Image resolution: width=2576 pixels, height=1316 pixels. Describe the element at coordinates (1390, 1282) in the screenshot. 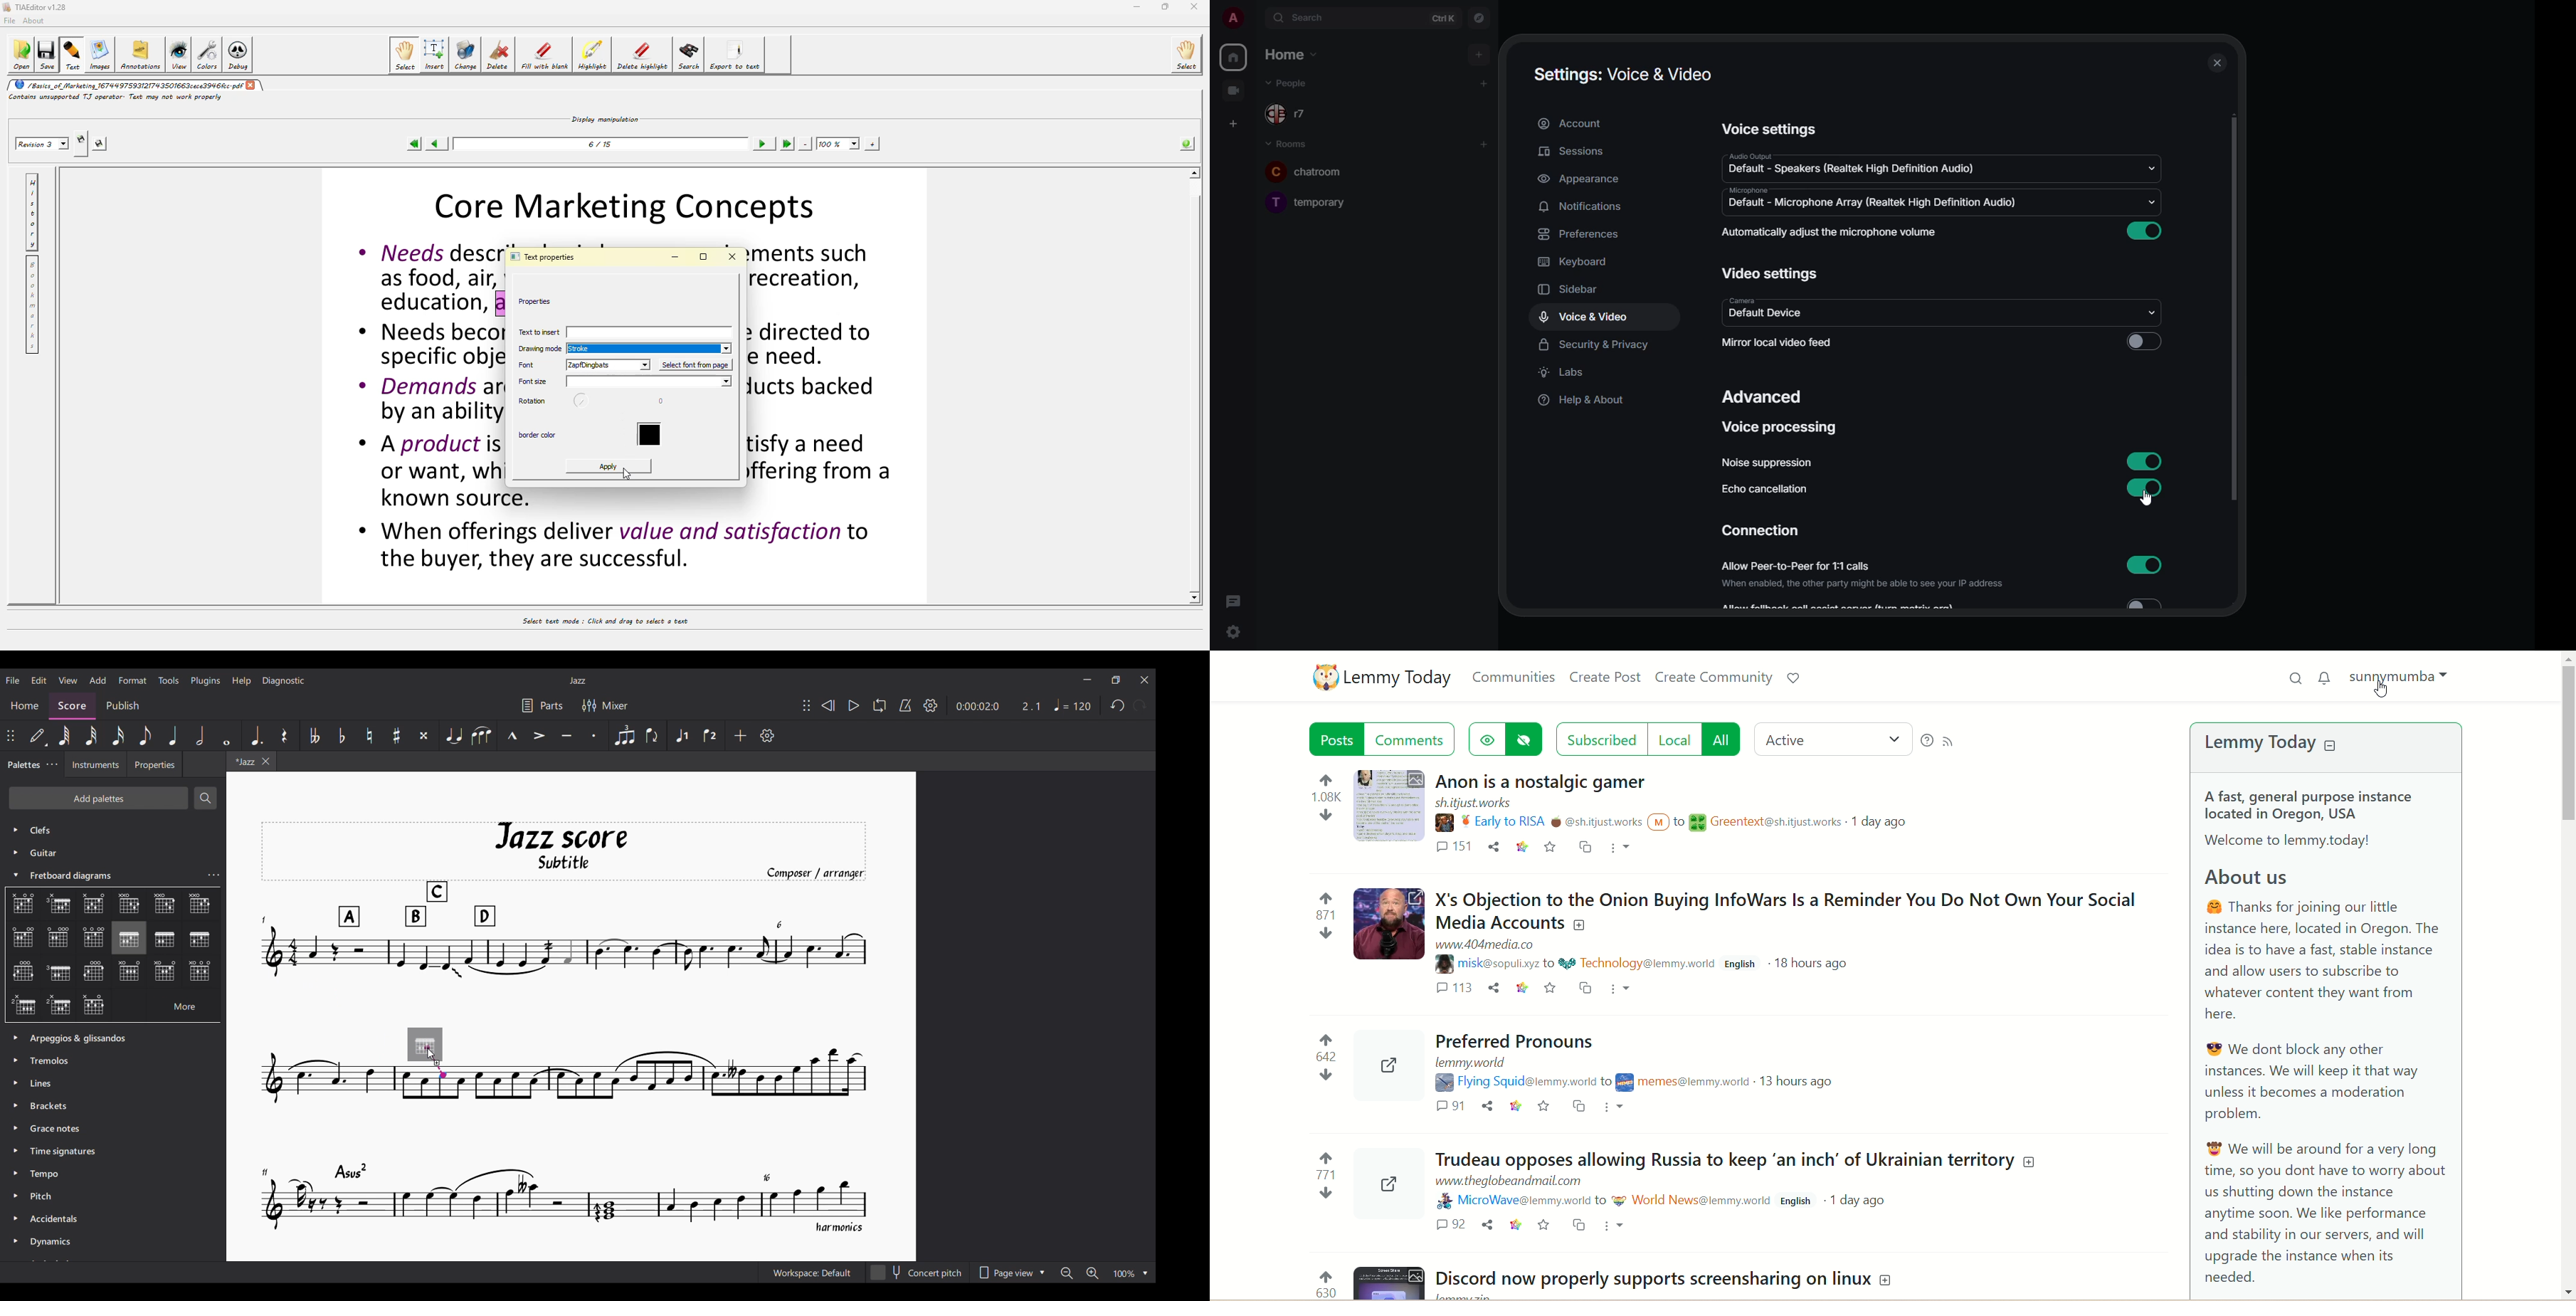

I see `Image of the post that can be expanded` at that location.